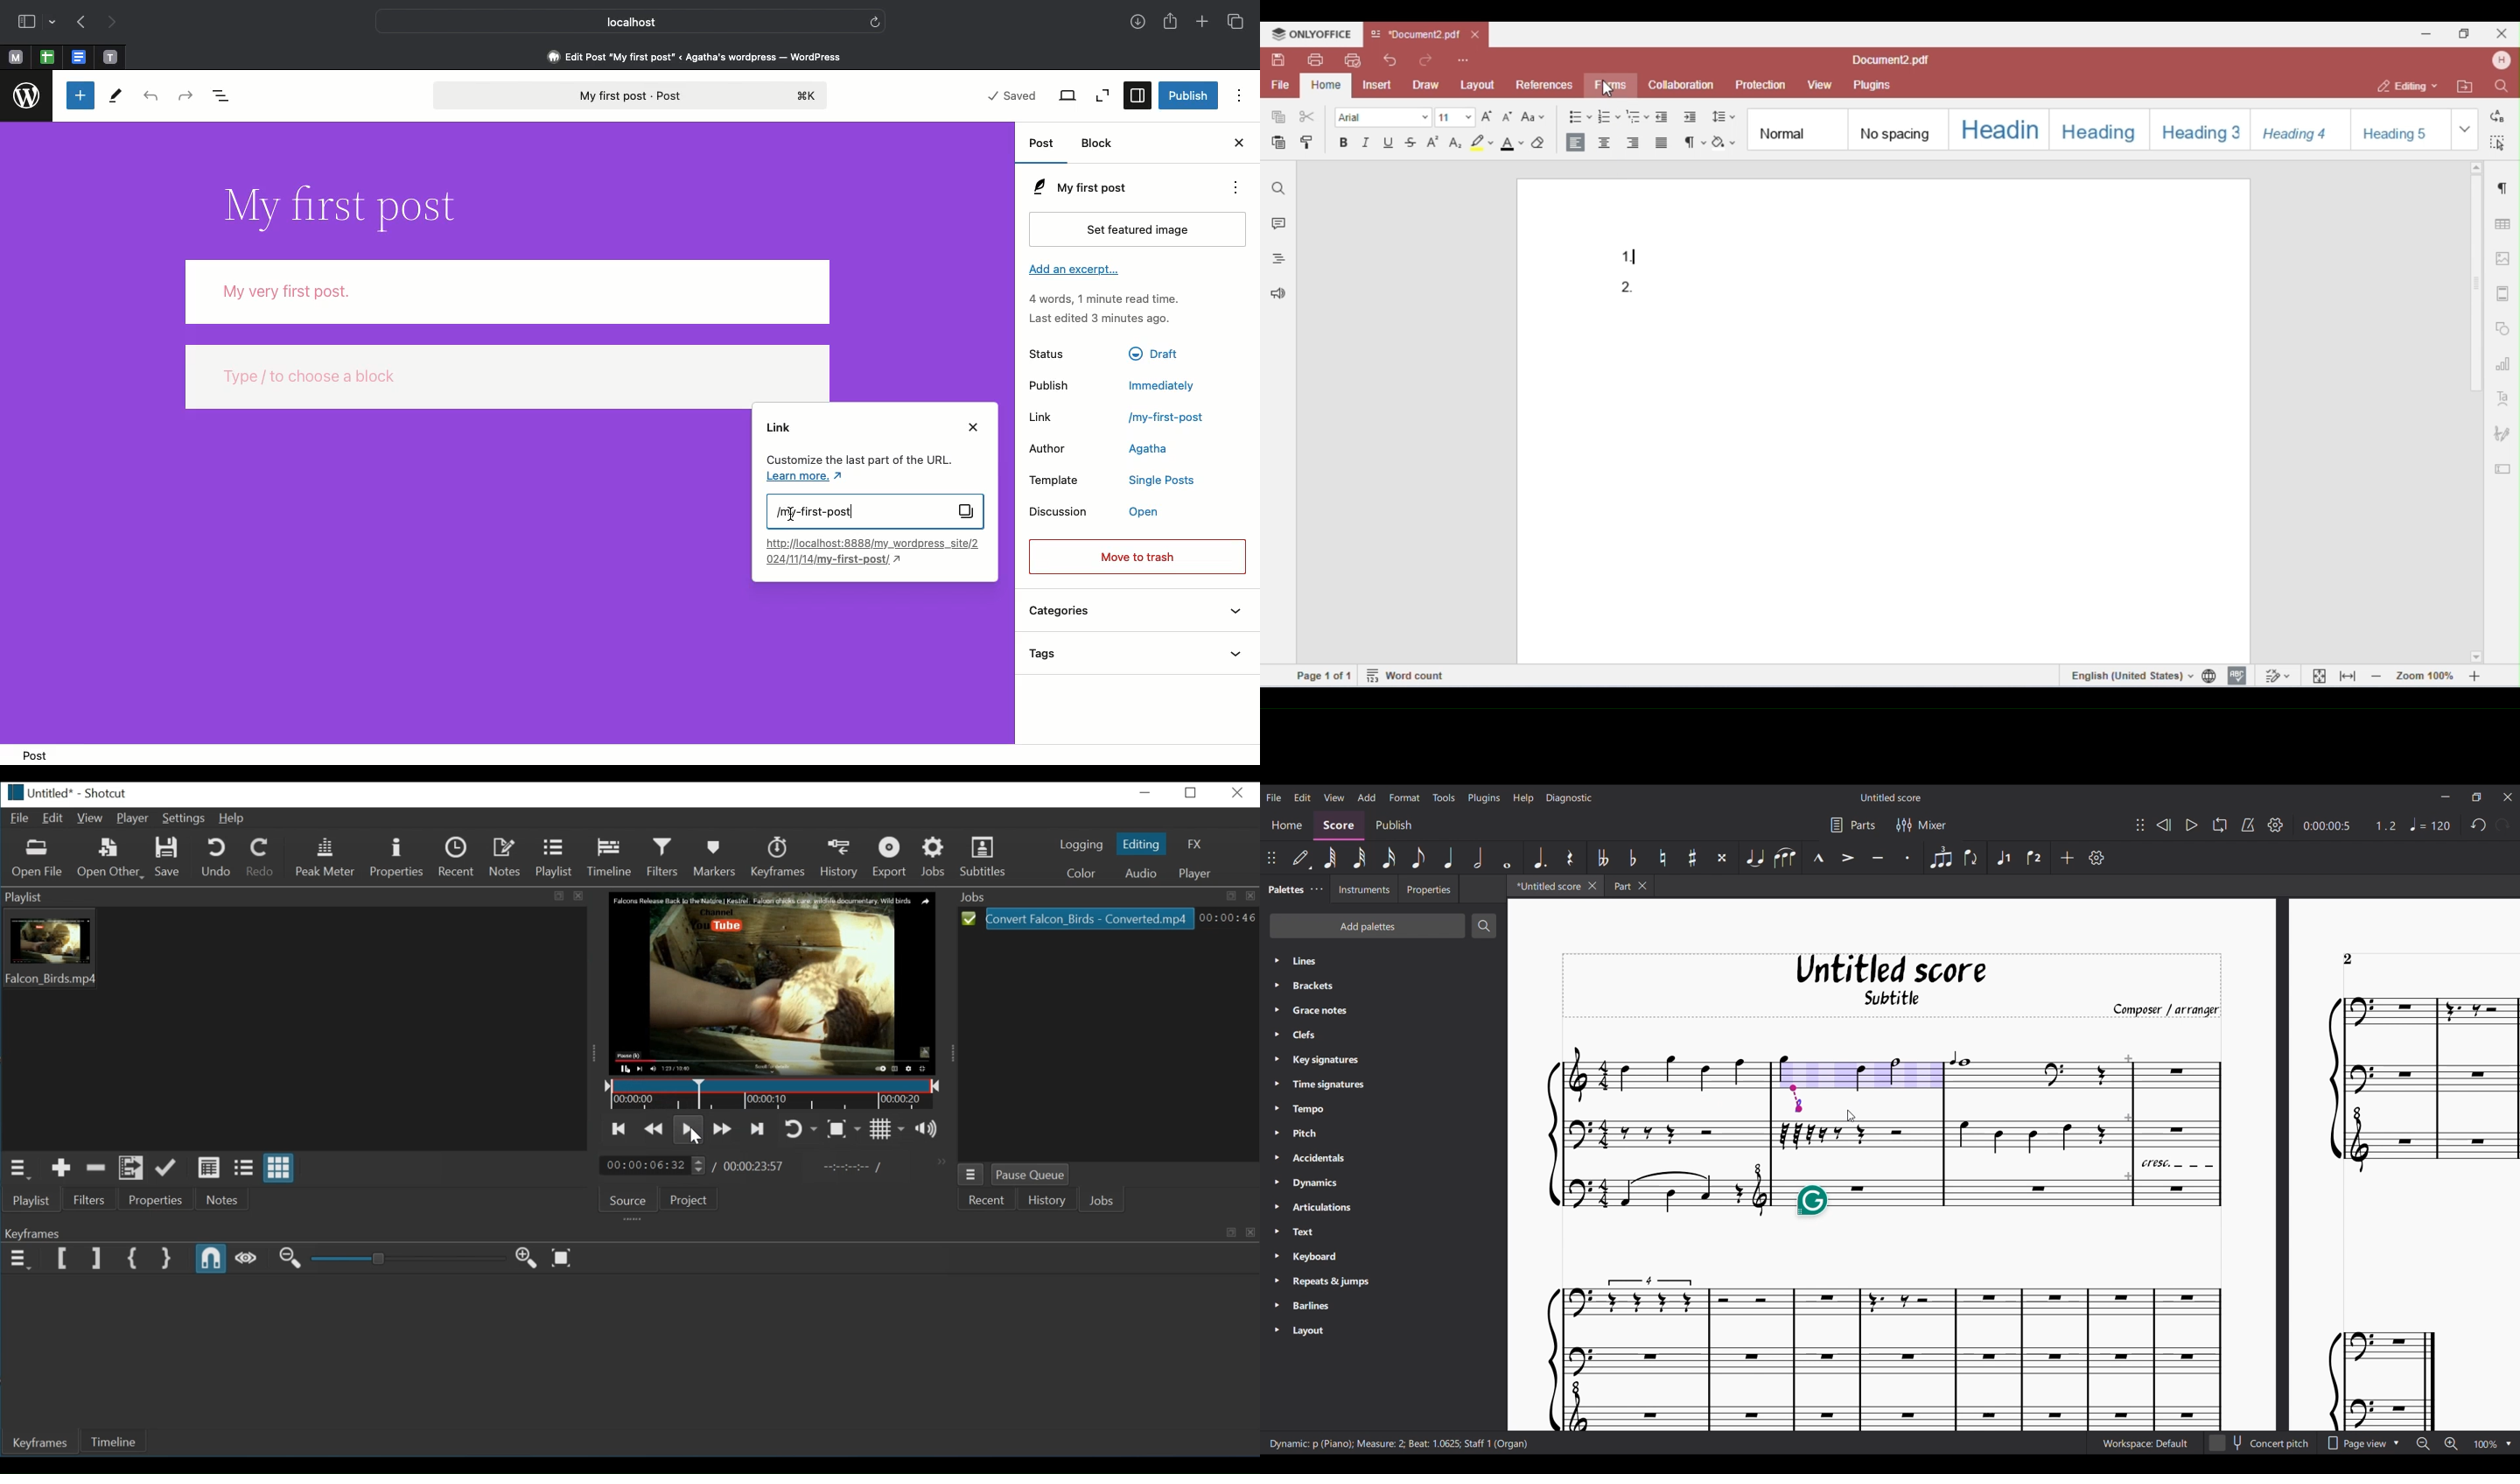 The width and height of the screenshot is (2520, 1484). What do you see at coordinates (663, 856) in the screenshot?
I see `Filter` at bounding box center [663, 856].